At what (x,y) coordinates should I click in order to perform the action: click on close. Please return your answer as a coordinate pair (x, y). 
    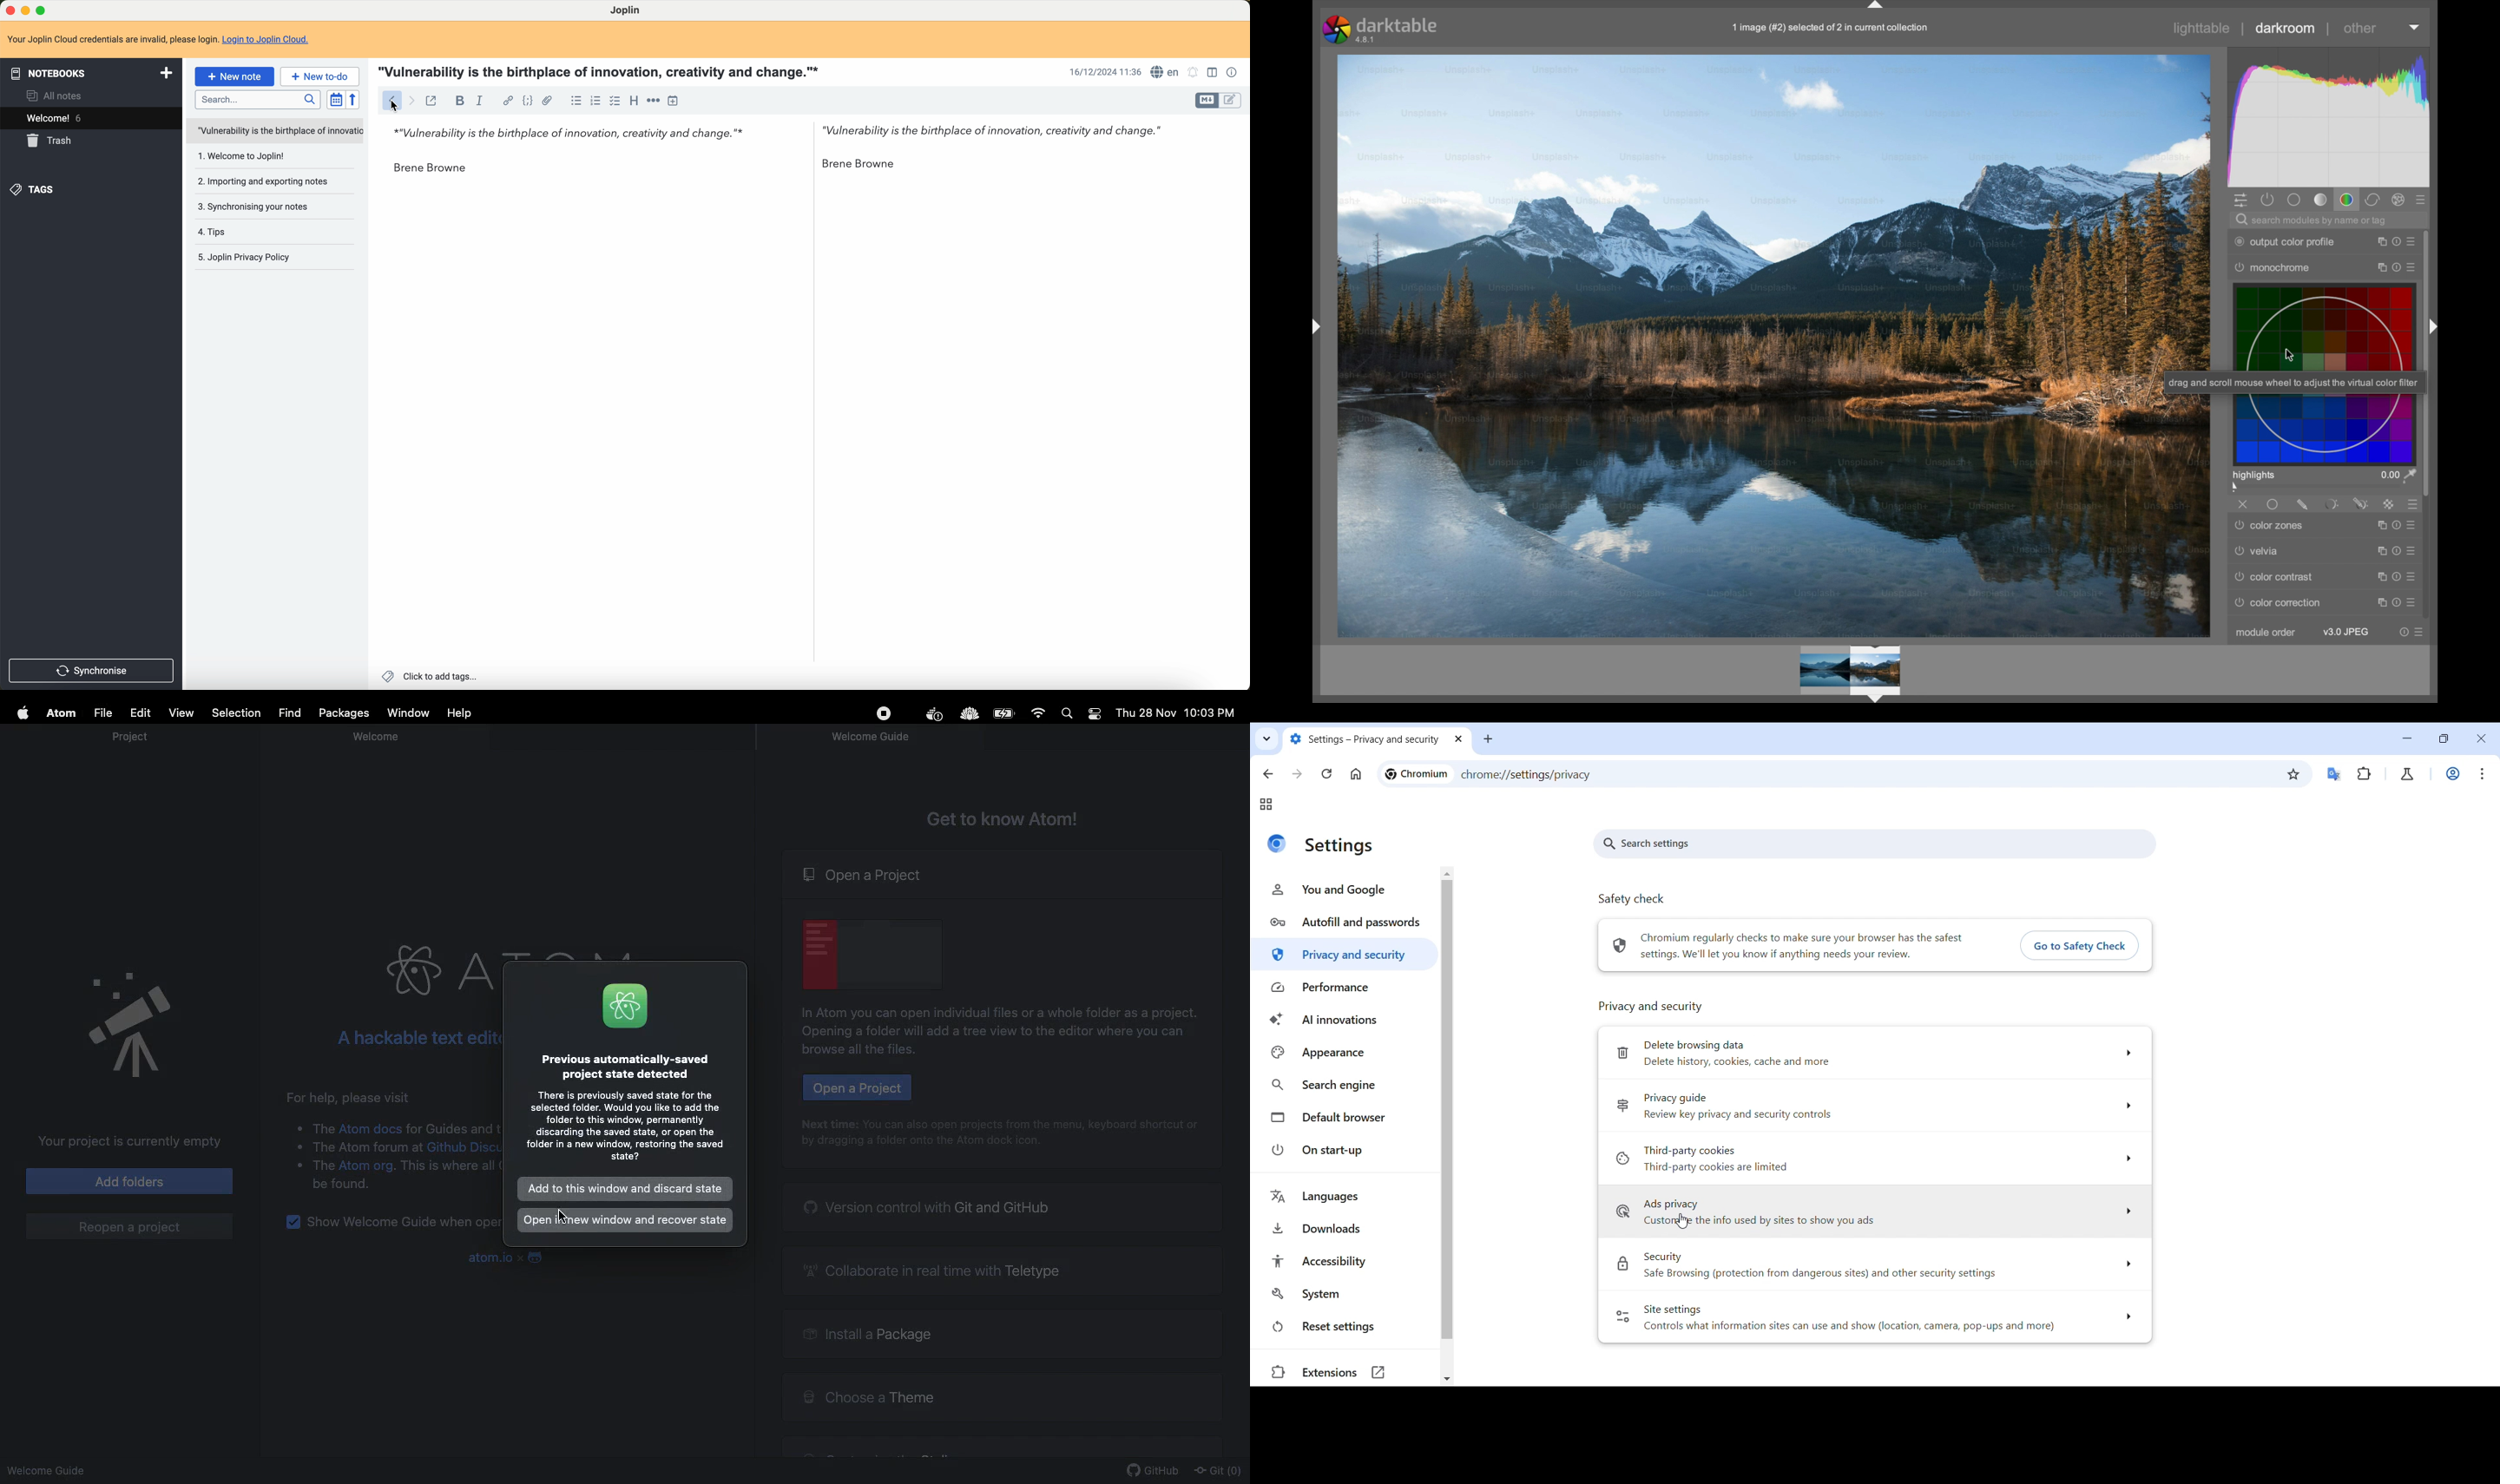
    Looking at the image, I should click on (9, 10).